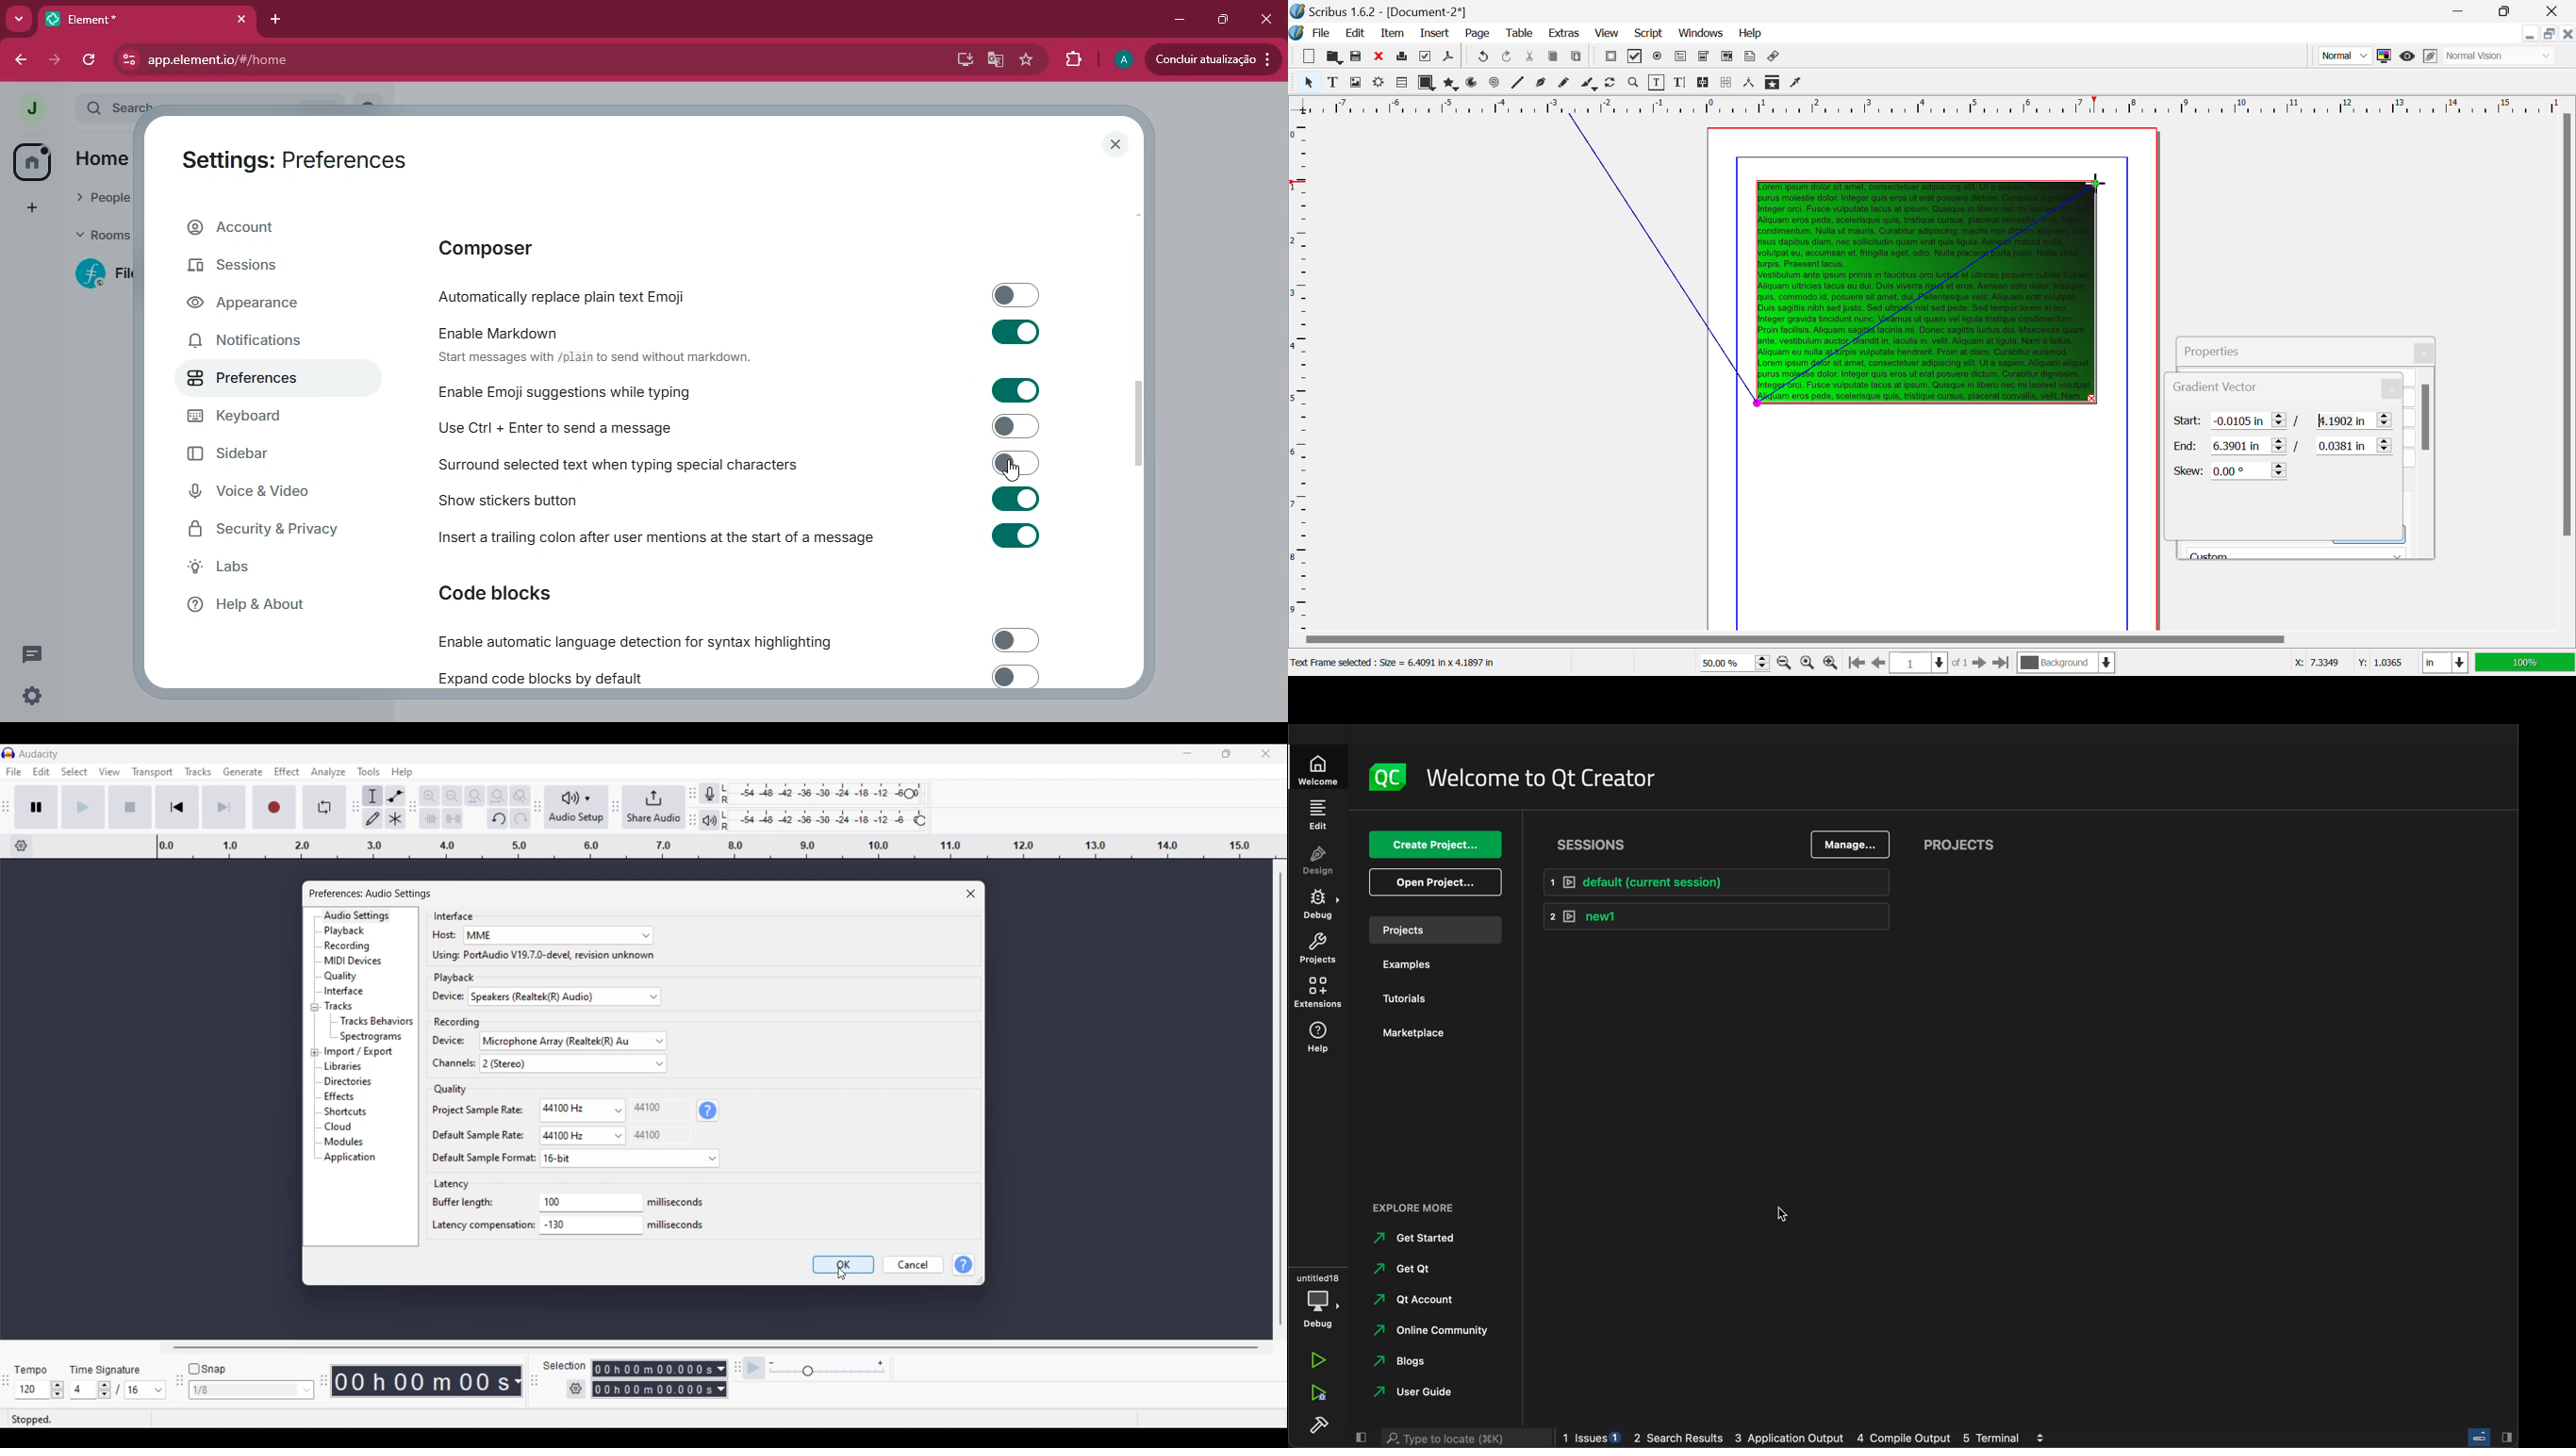 Image resolution: width=2576 pixels, height=1456 pixels. What do you see at coordinates (1072, 60) in the screenshot?
I see `extensions` at bounding box center [1072, 60].